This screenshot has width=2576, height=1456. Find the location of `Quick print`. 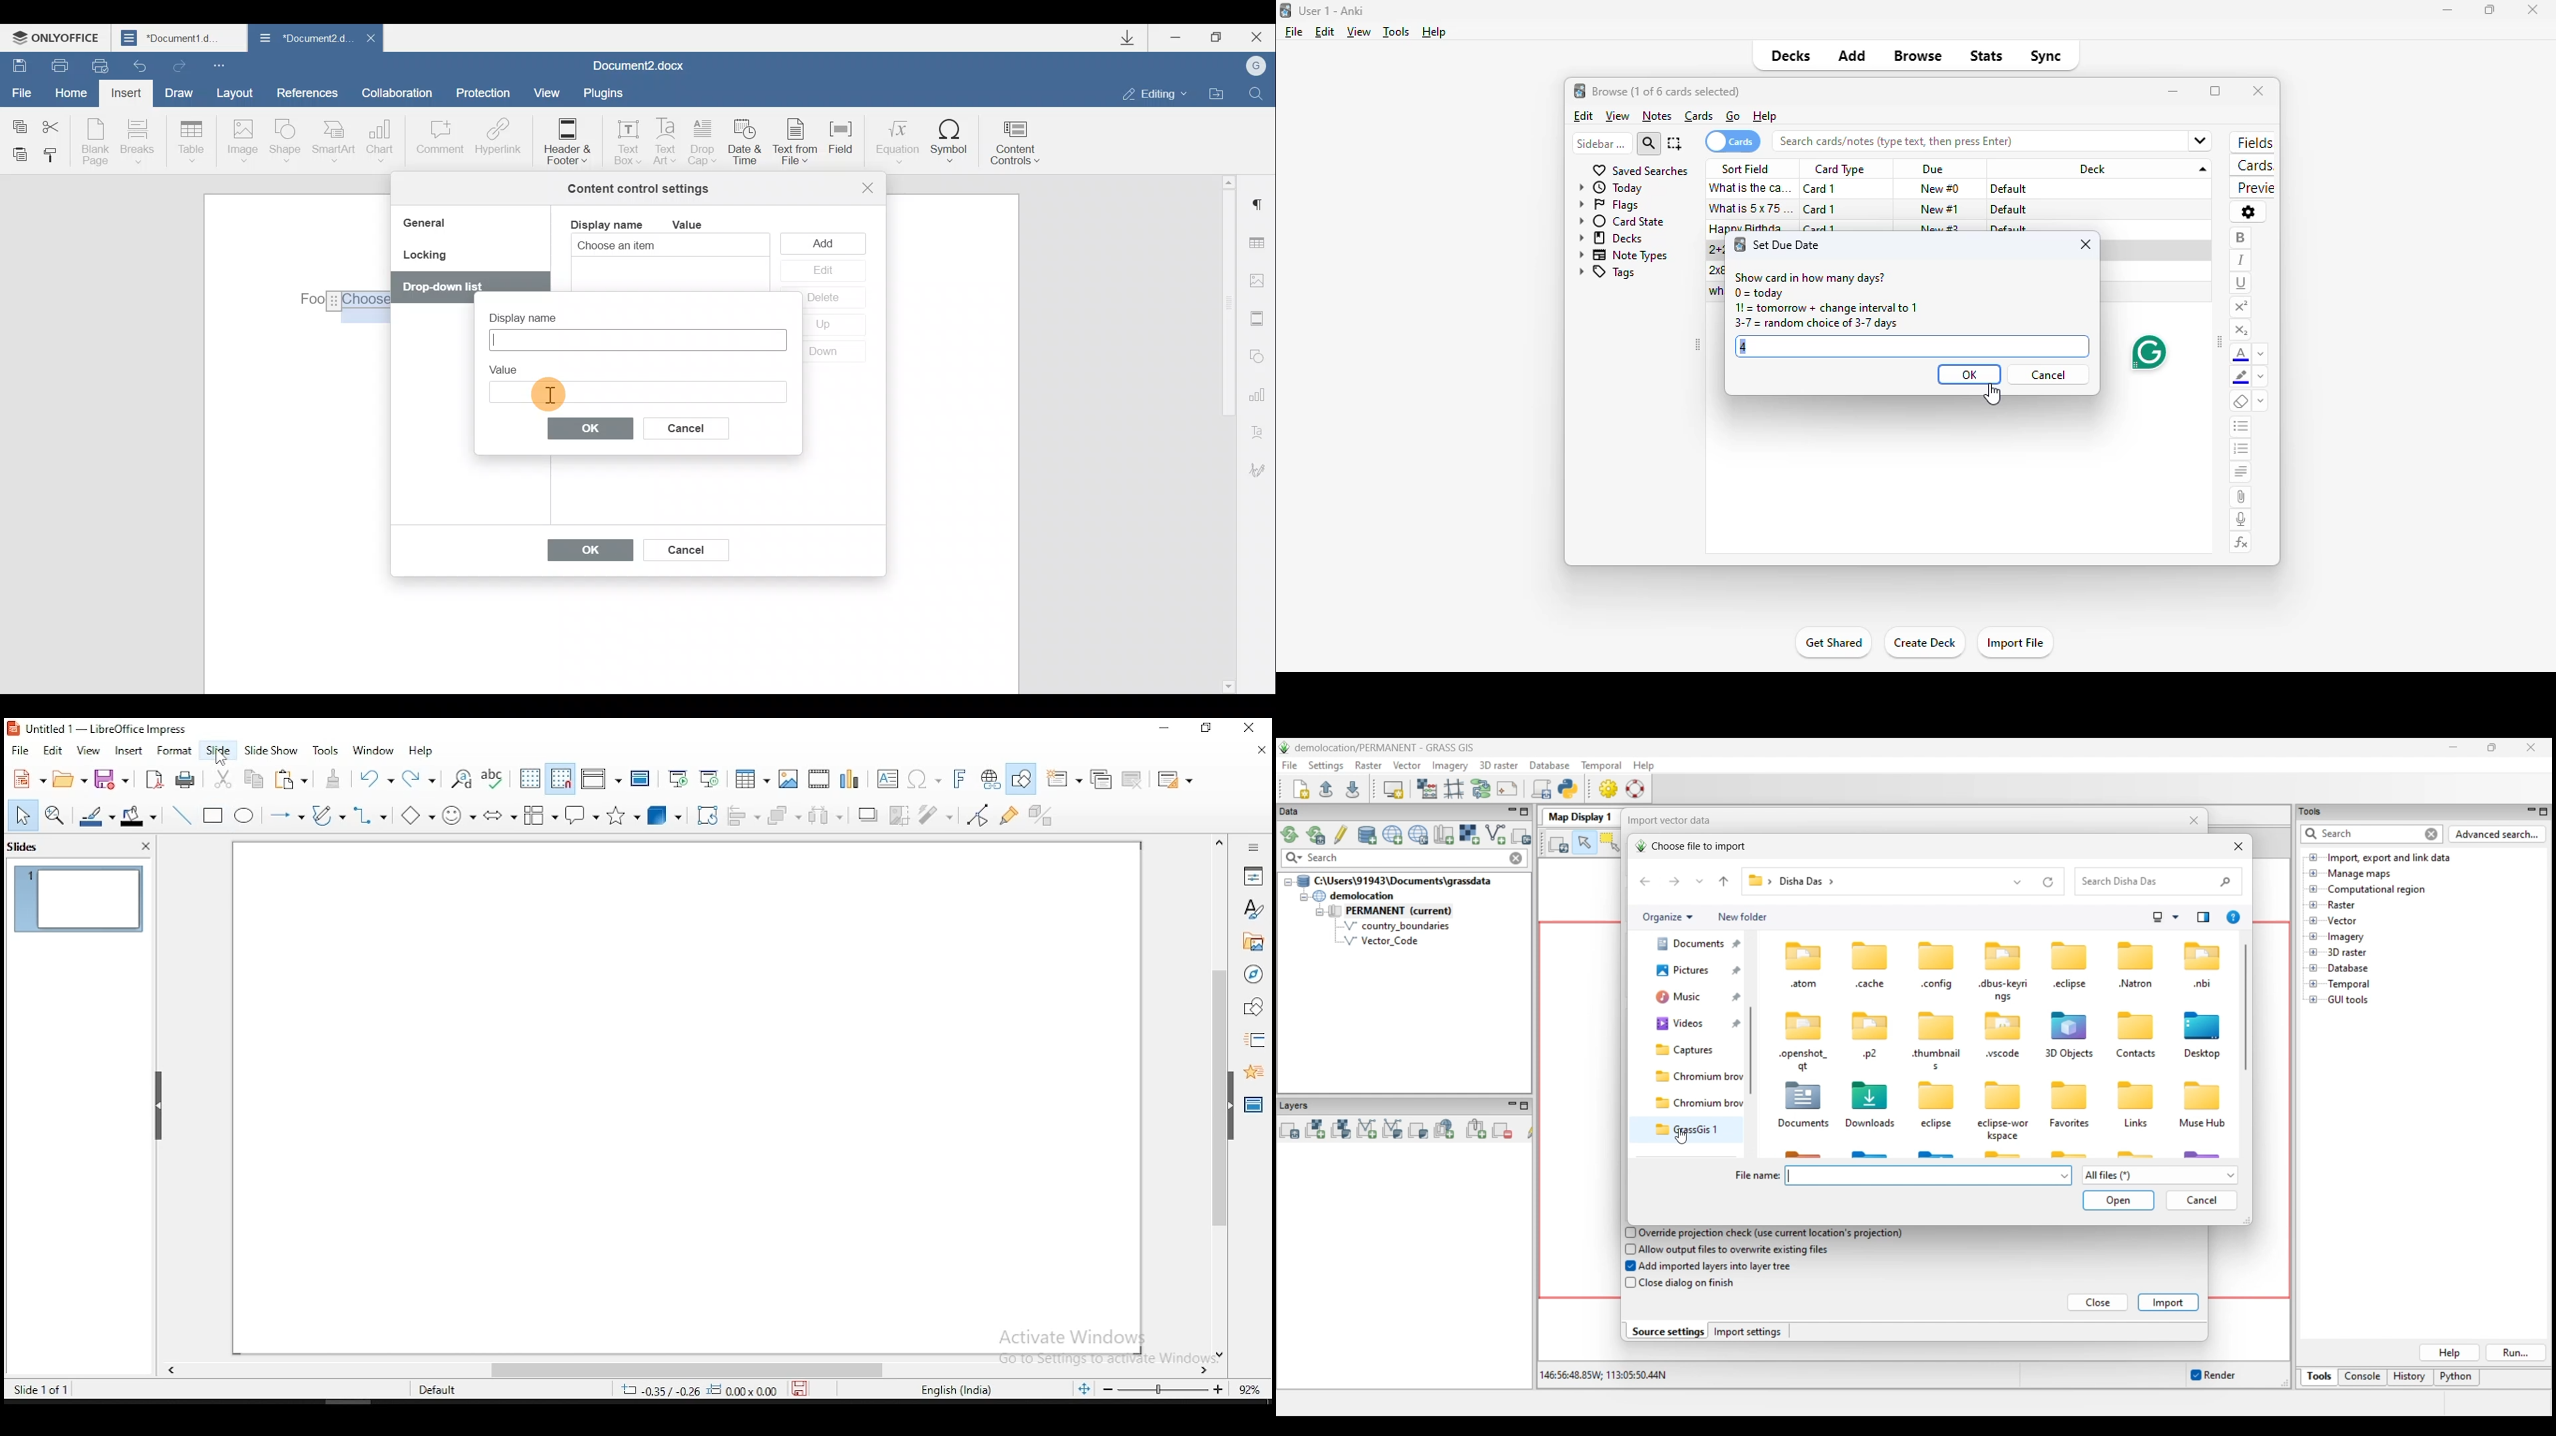

Quick print is located at coordinates (98, 66).